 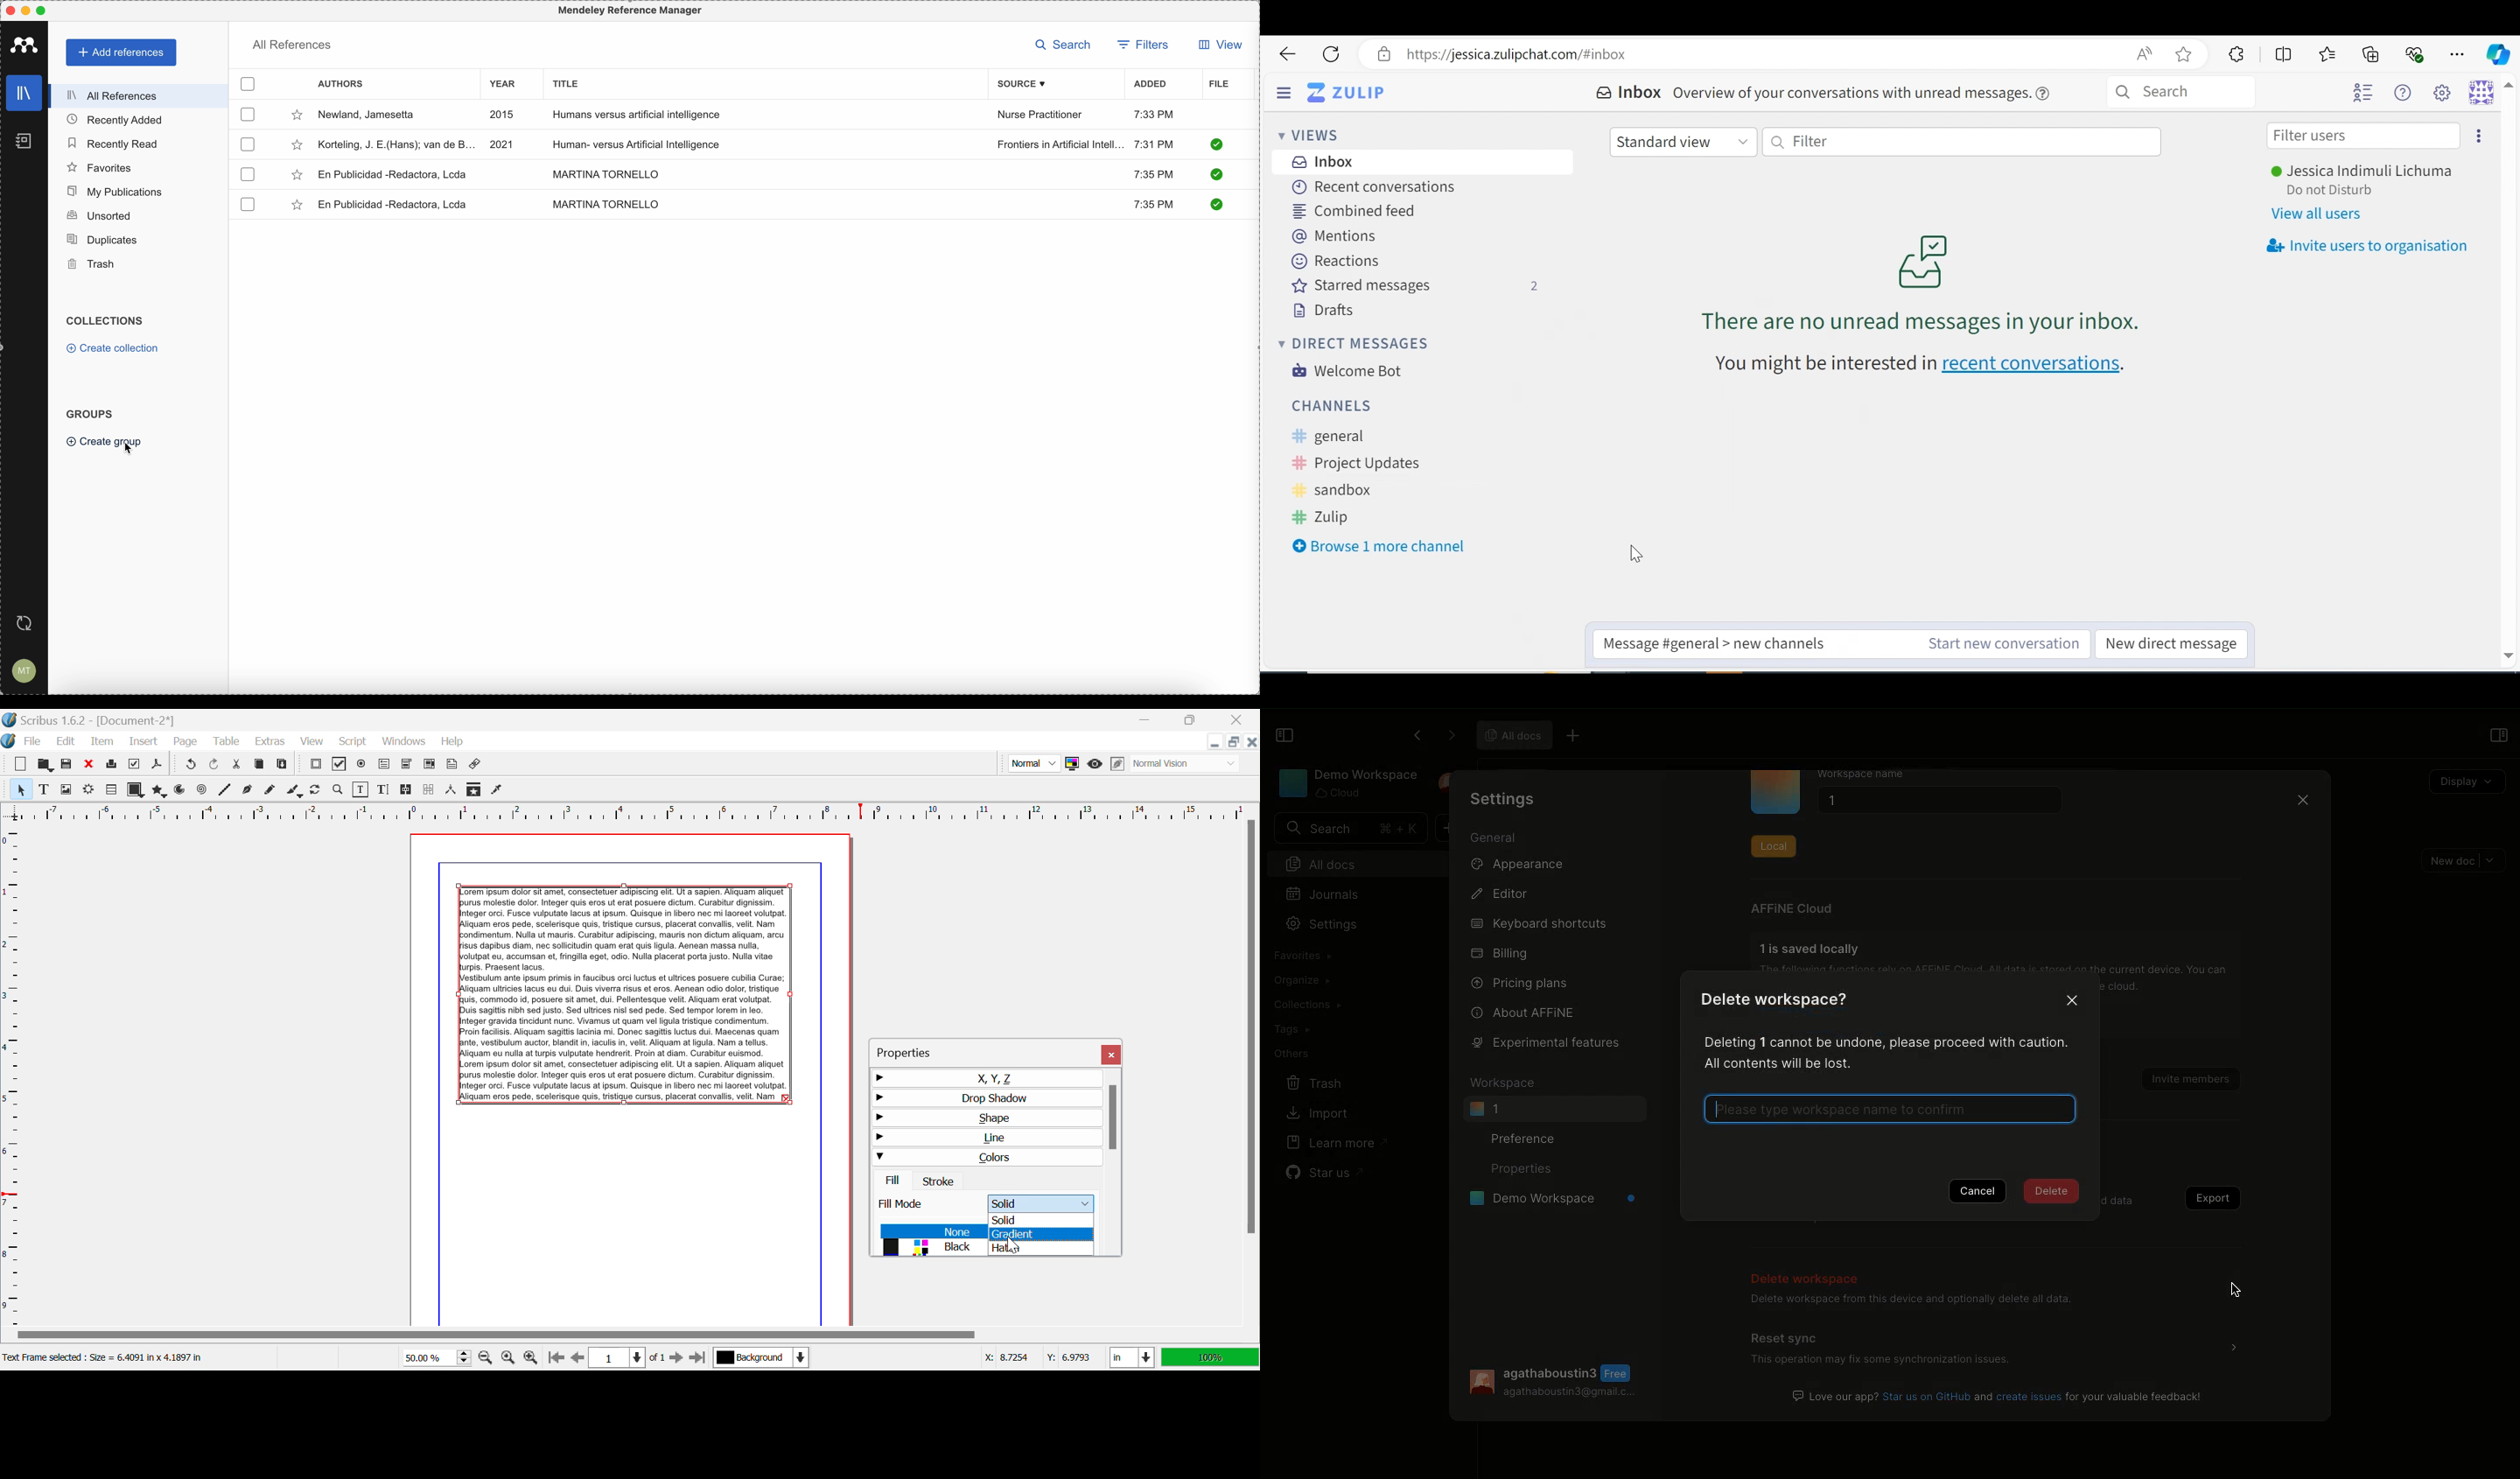 What do you see at coordinates (1359, 211) in the screenshot?
I see `Combined feed` at bounding box center [1359, 211].